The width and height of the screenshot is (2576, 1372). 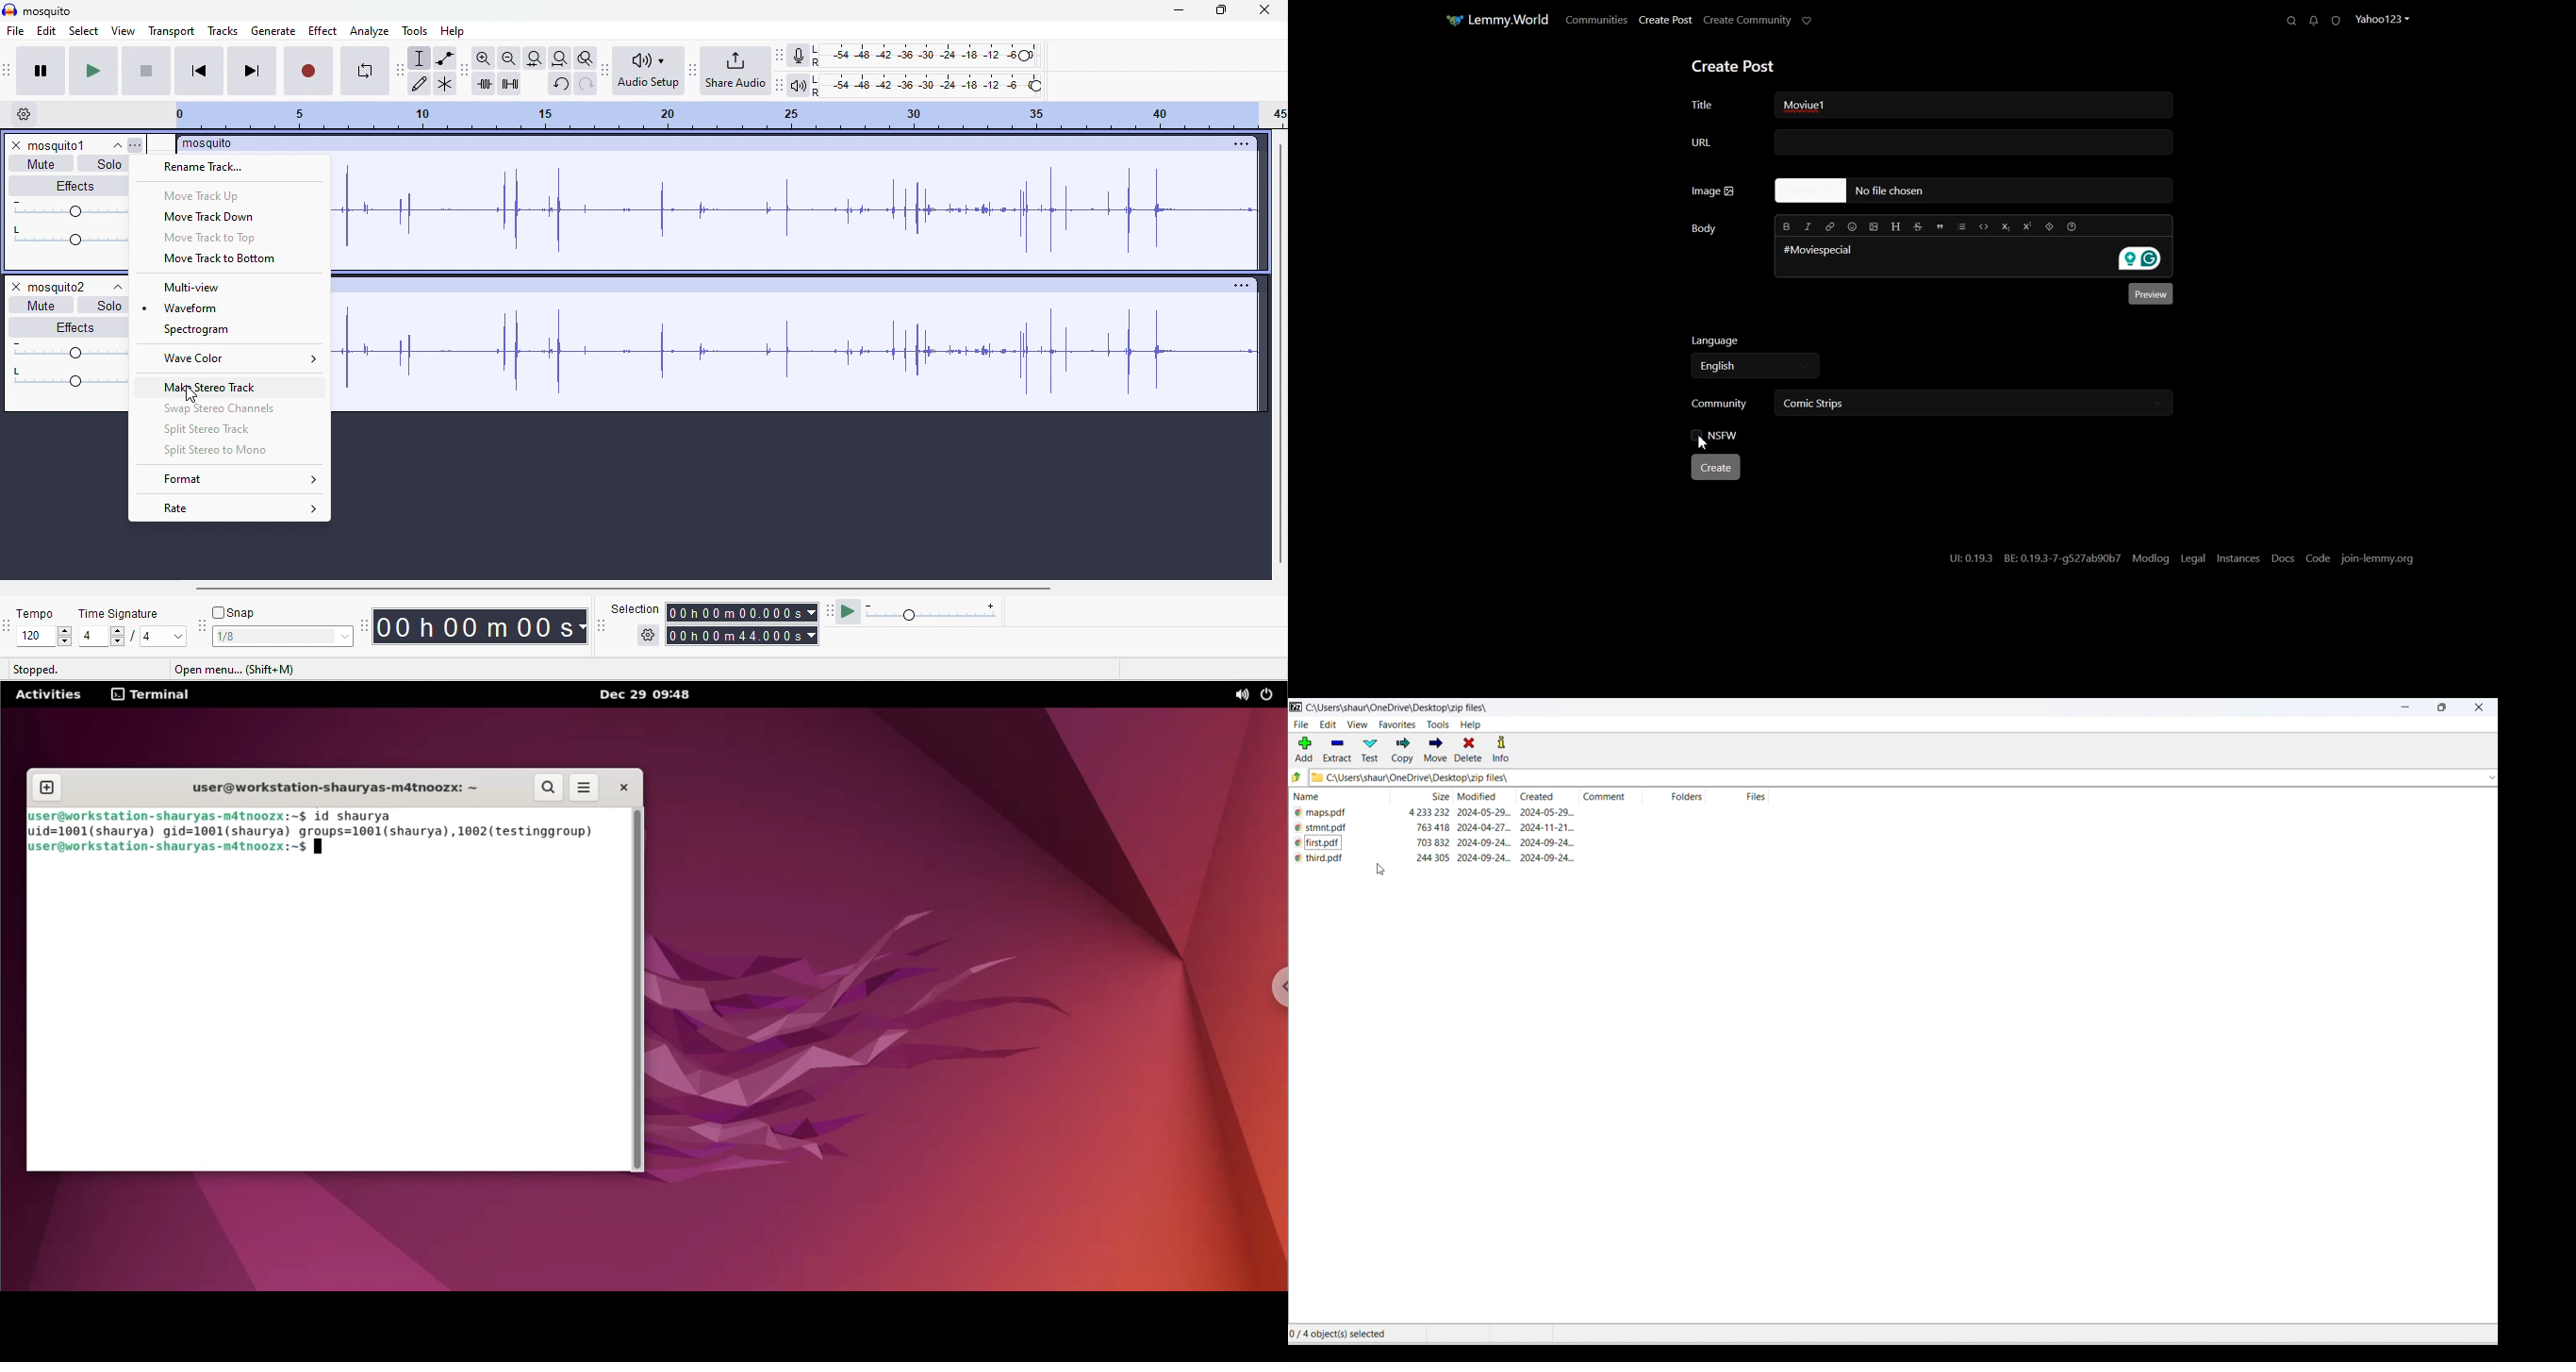 I want to click on size of the file, so click(x=1431, y=812).